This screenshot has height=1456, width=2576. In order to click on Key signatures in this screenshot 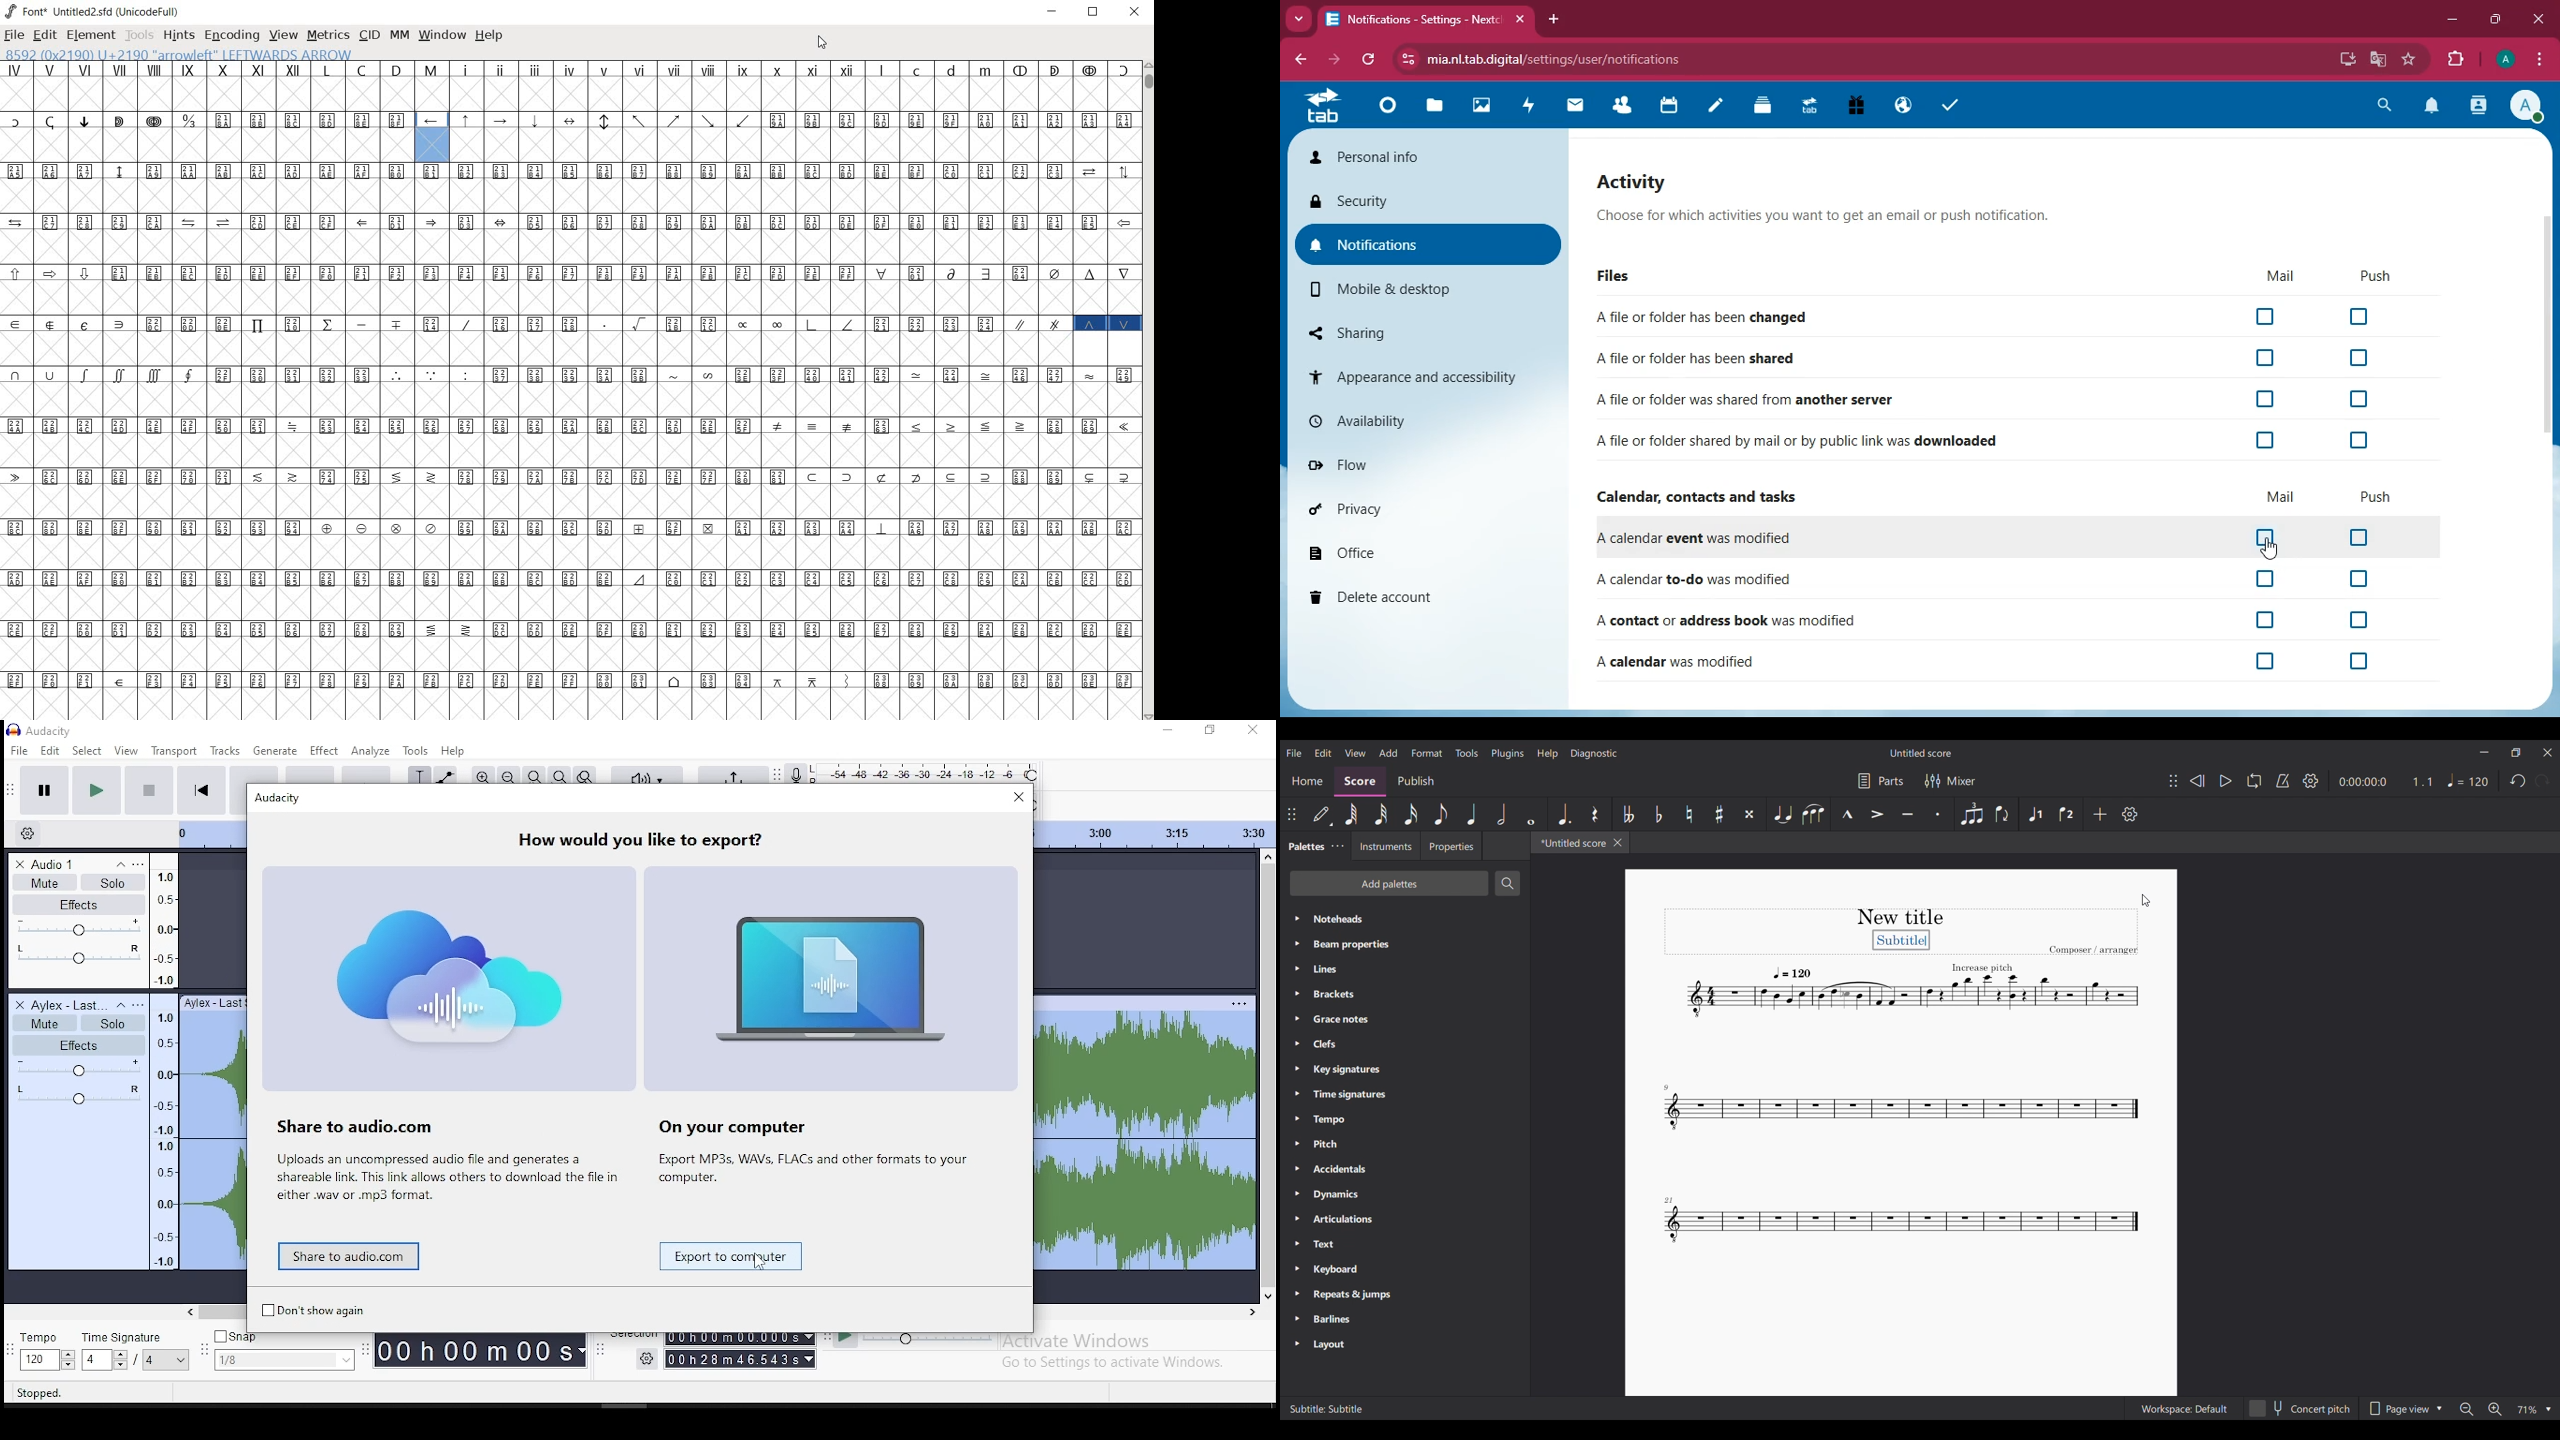, I will do `click(1405, 1070)`.